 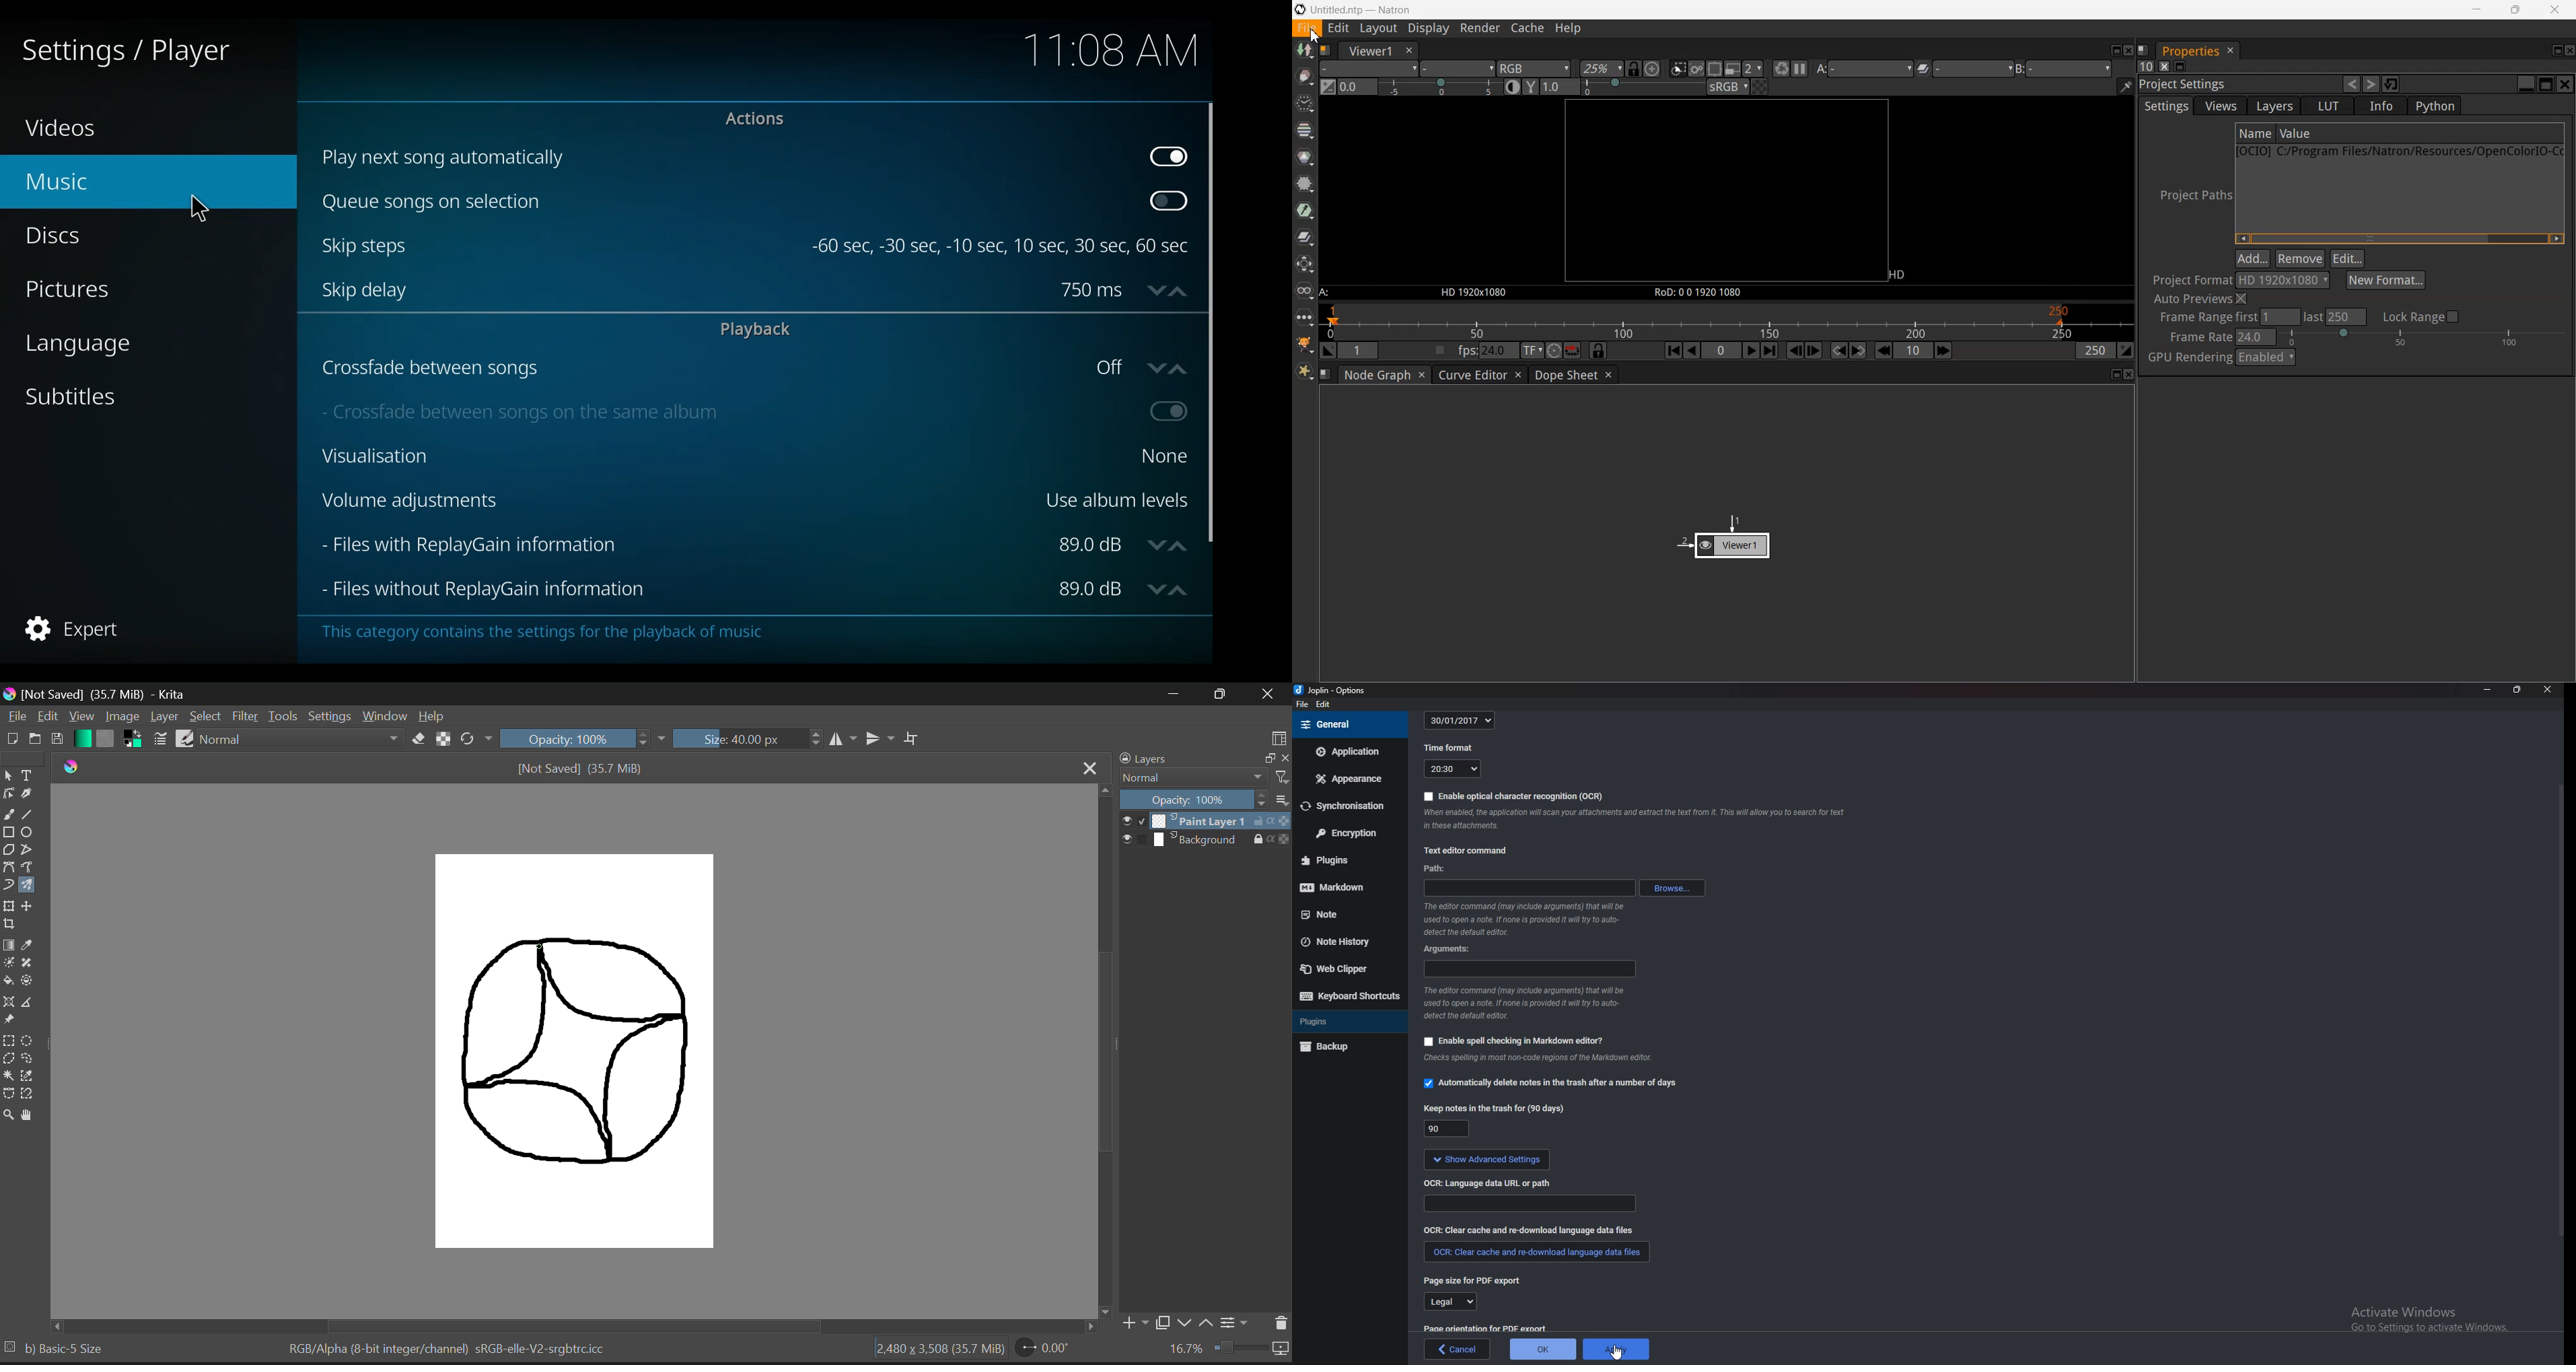 What do you see at coordinates (941, 1349) in the screenshot?
I see `2.480 x 3,508 (35.7 MiB)` at bounding box center [941, 1349].